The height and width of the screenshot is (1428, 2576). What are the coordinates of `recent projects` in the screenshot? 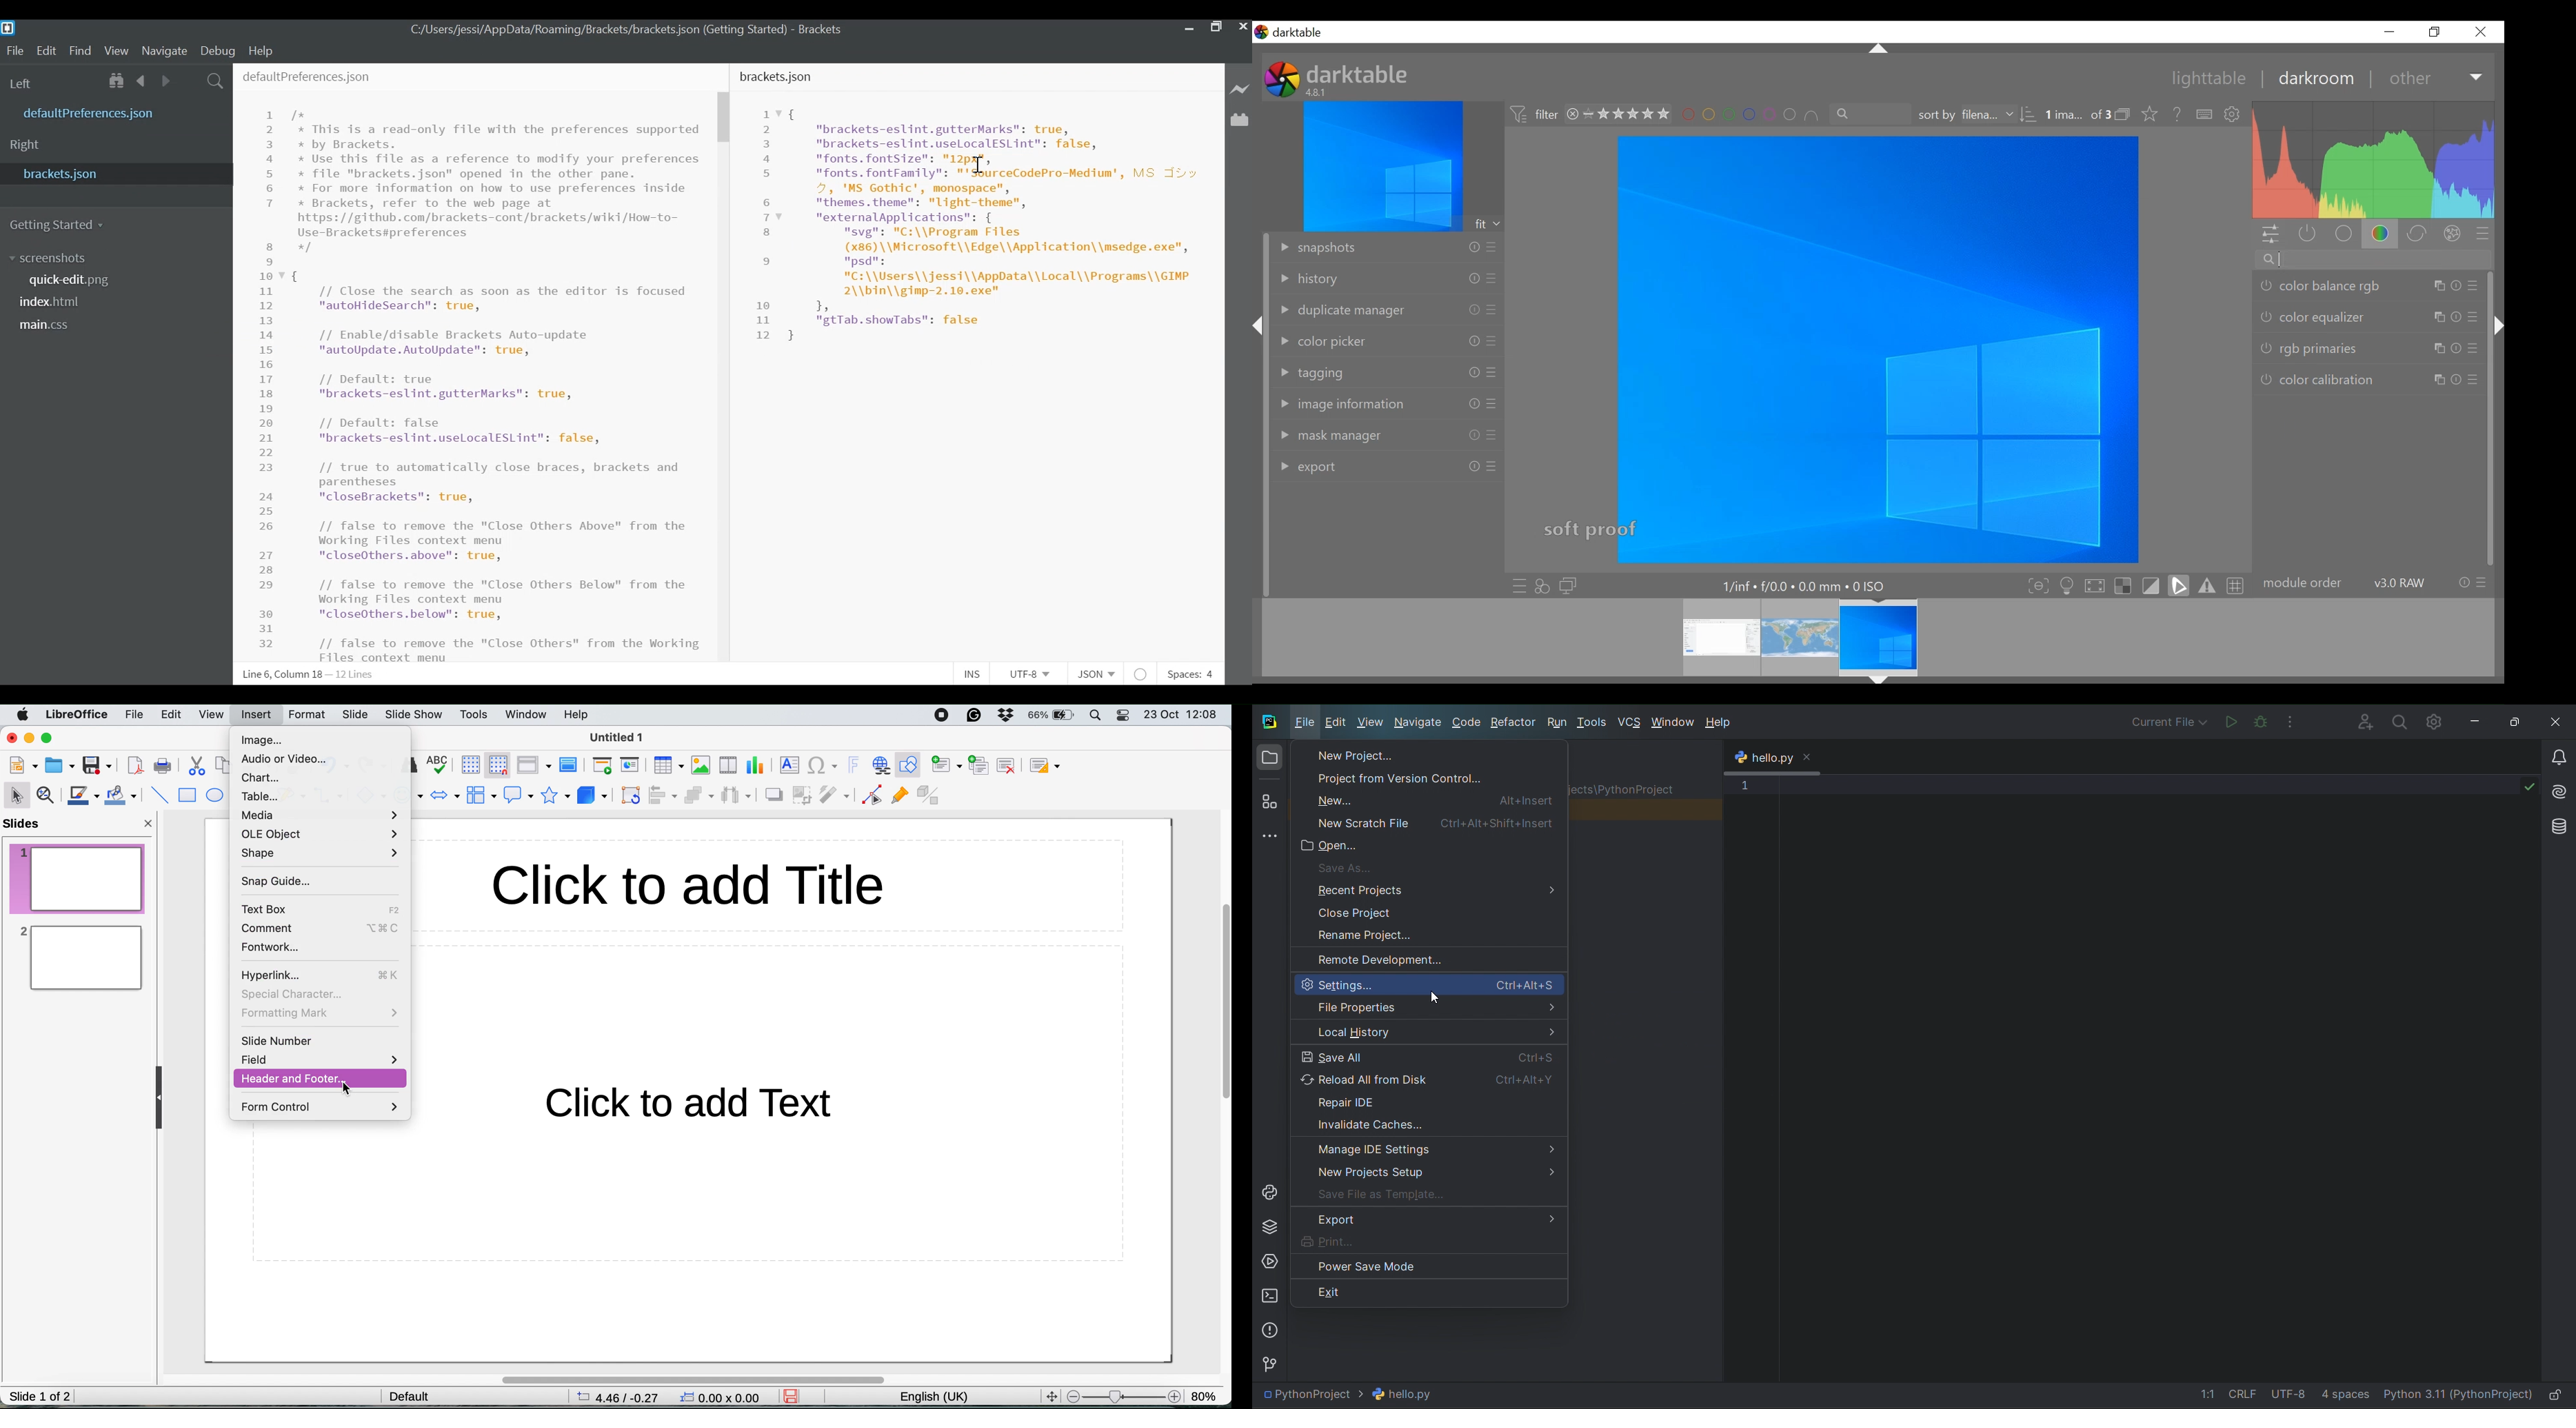 It's located at (1425, 888).